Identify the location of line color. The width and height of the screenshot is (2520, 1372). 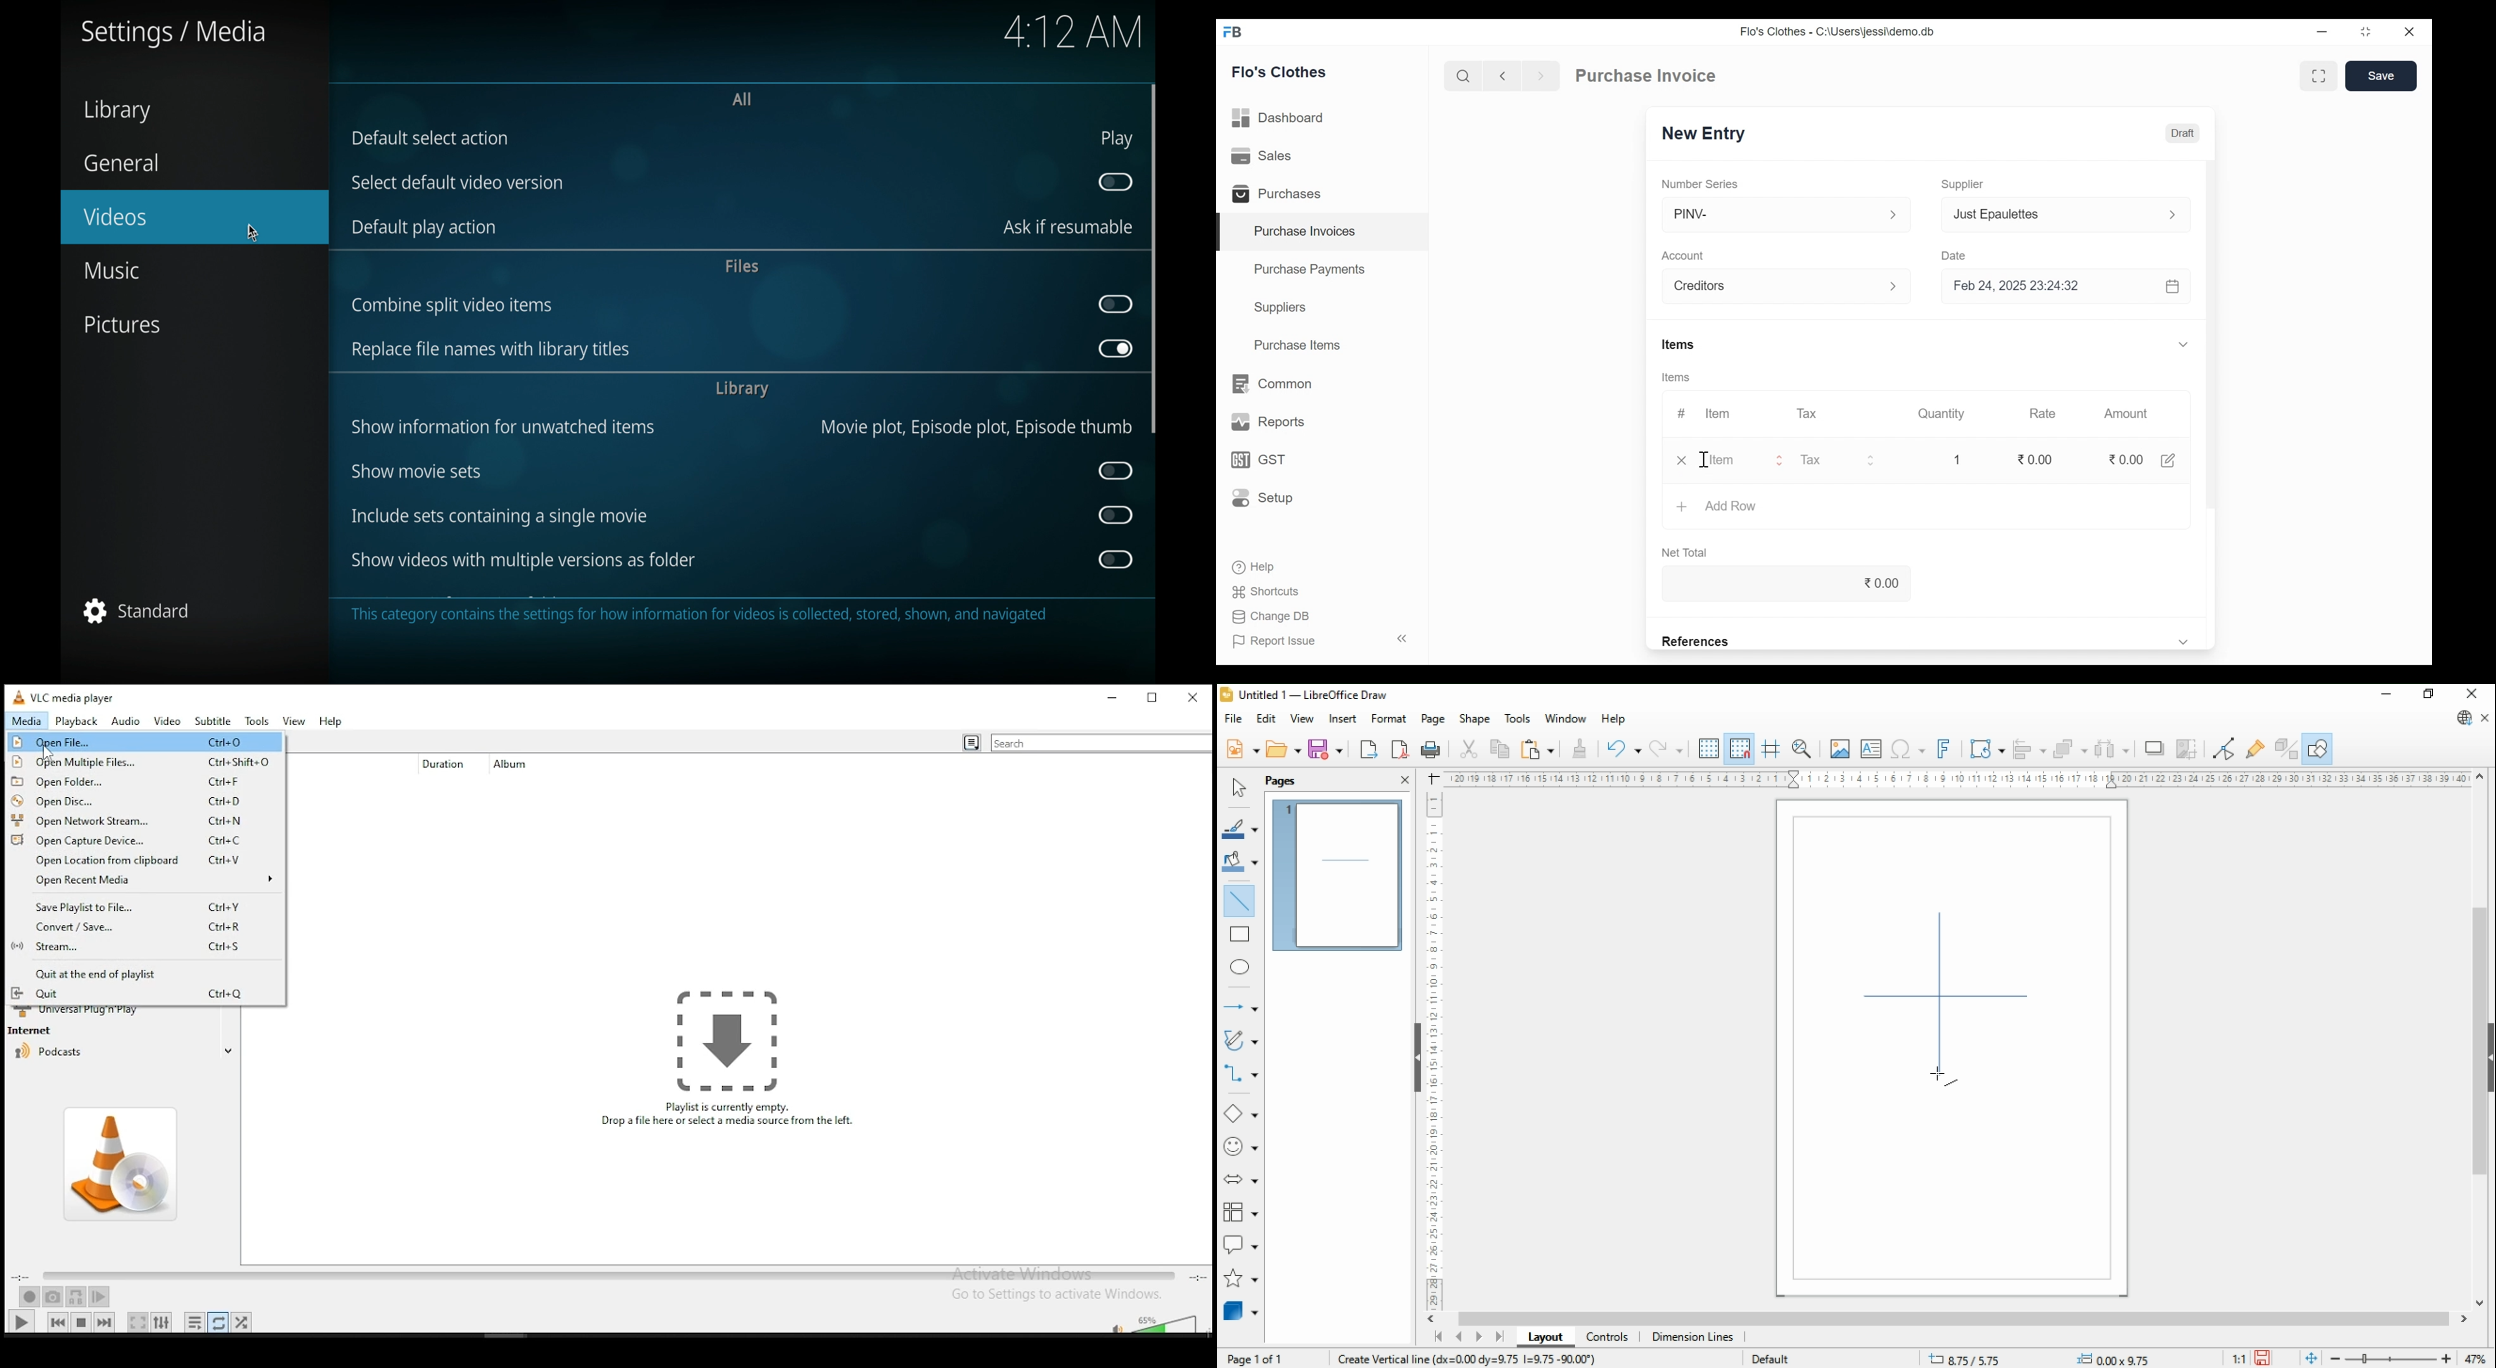
(1240, 829).